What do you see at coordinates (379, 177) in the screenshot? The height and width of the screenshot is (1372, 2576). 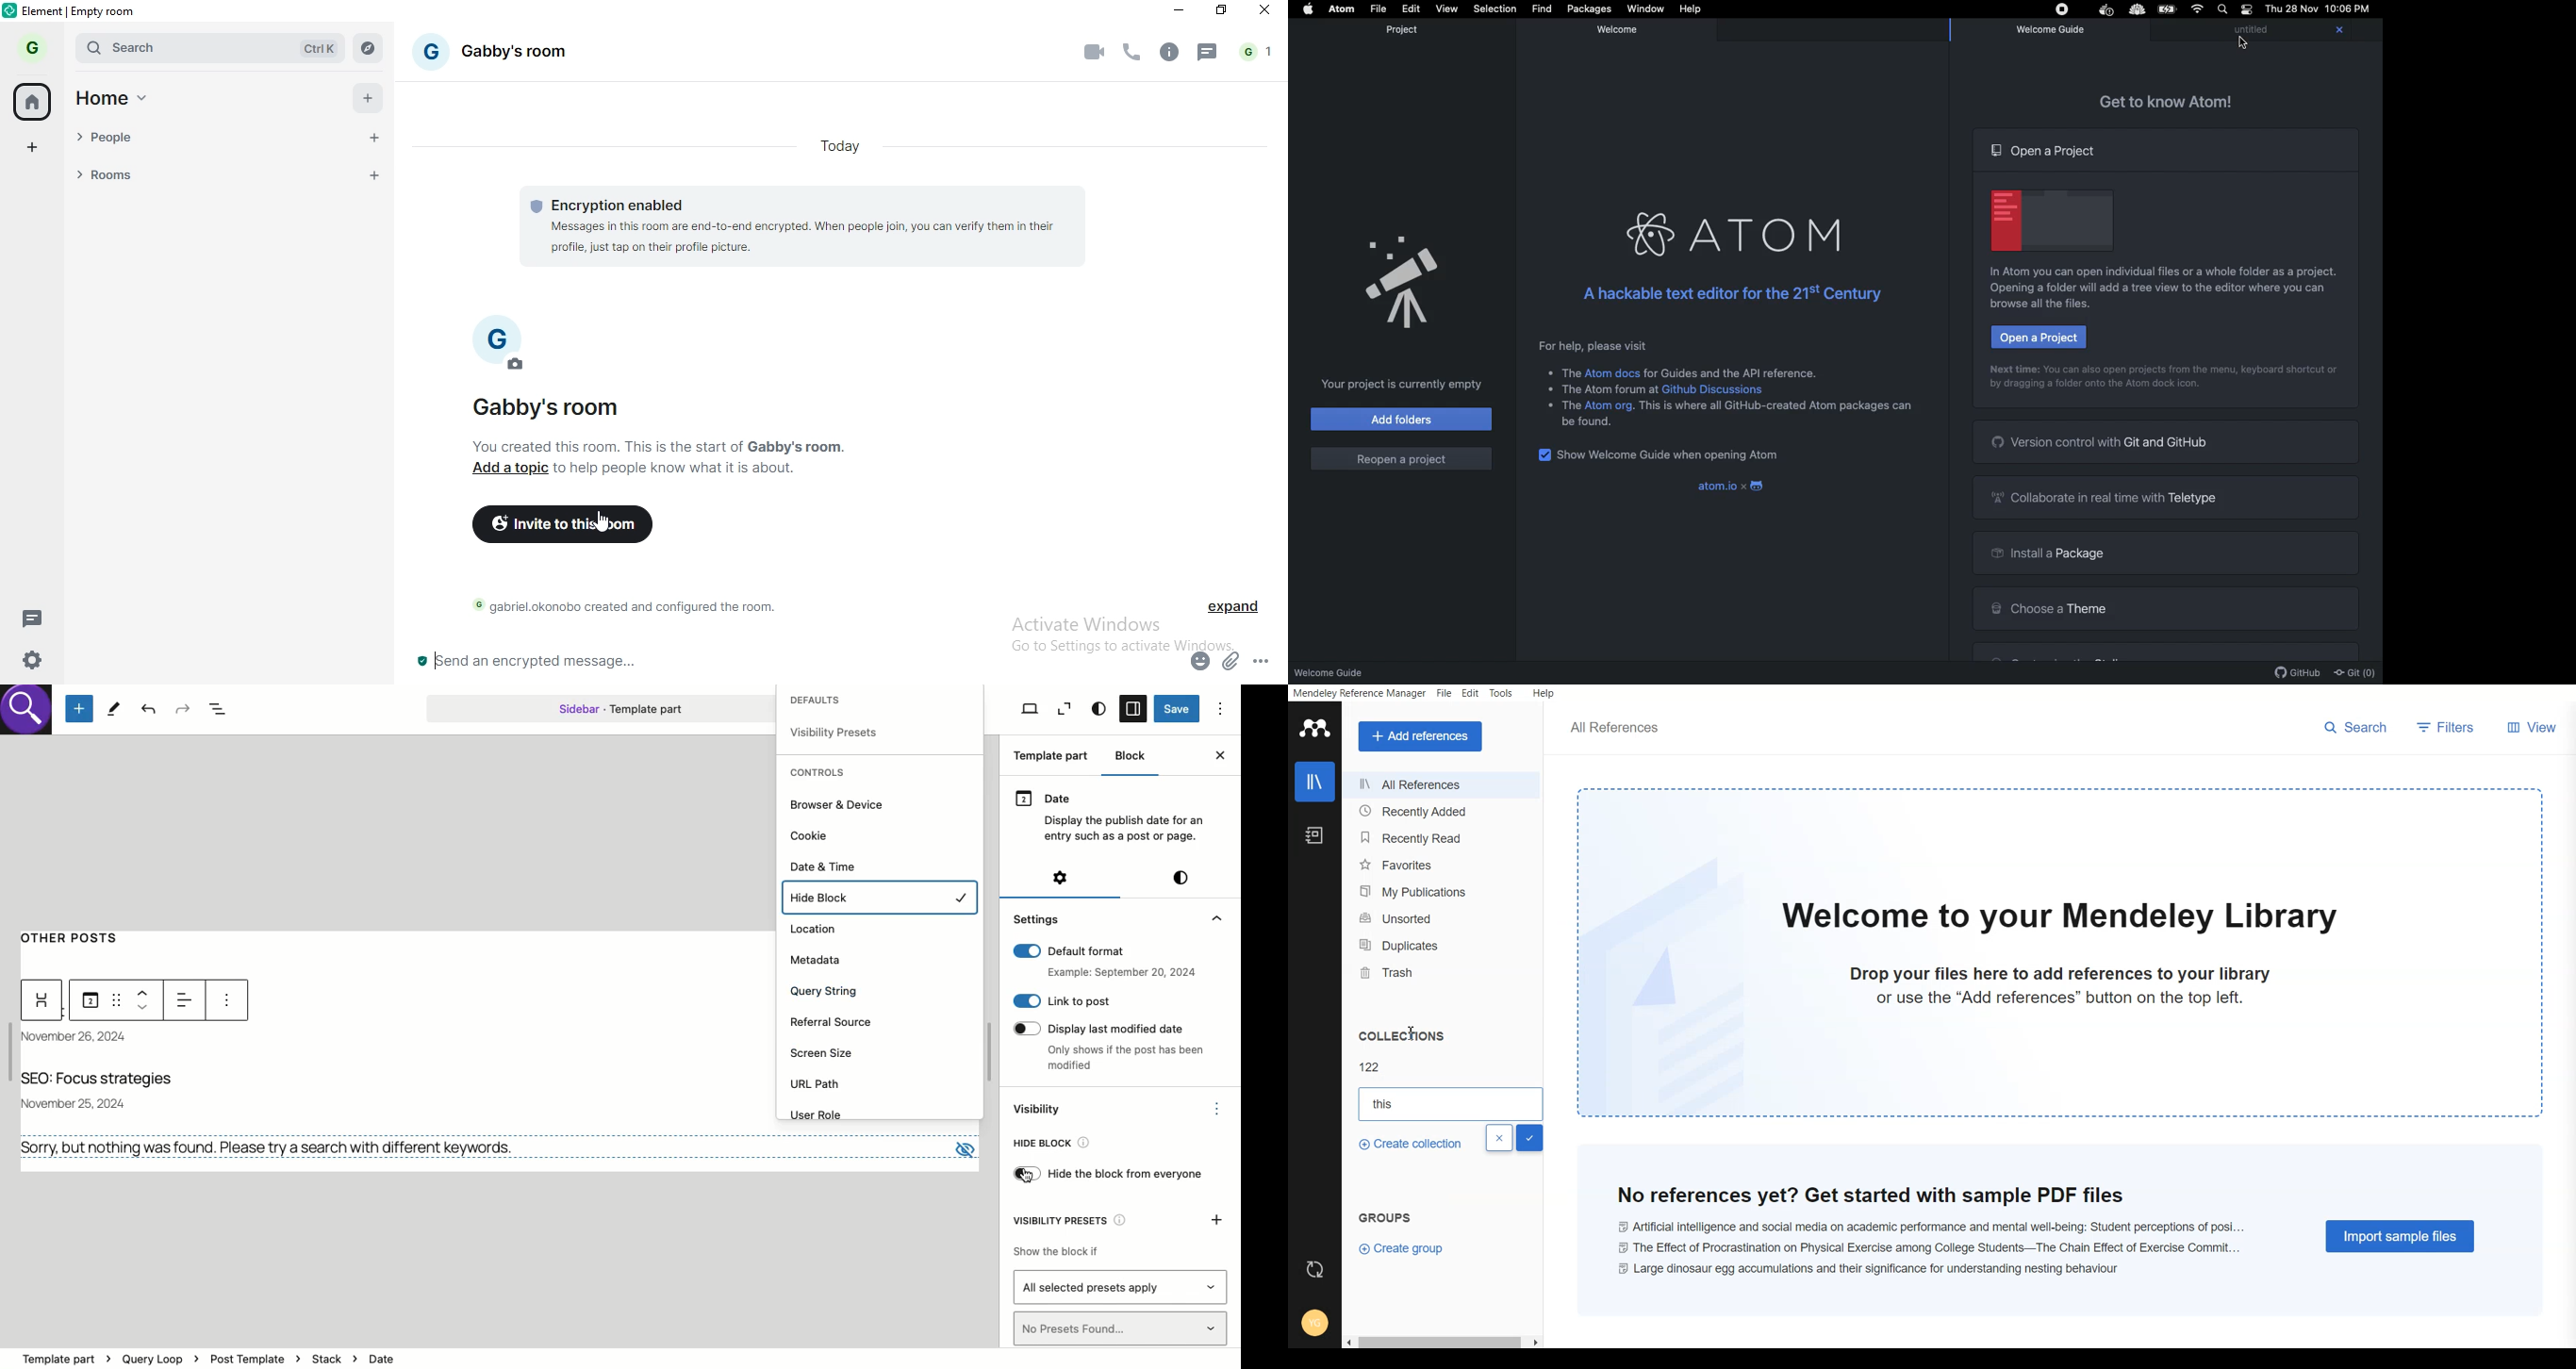 I see `add room` at bounding box center [379, 177].